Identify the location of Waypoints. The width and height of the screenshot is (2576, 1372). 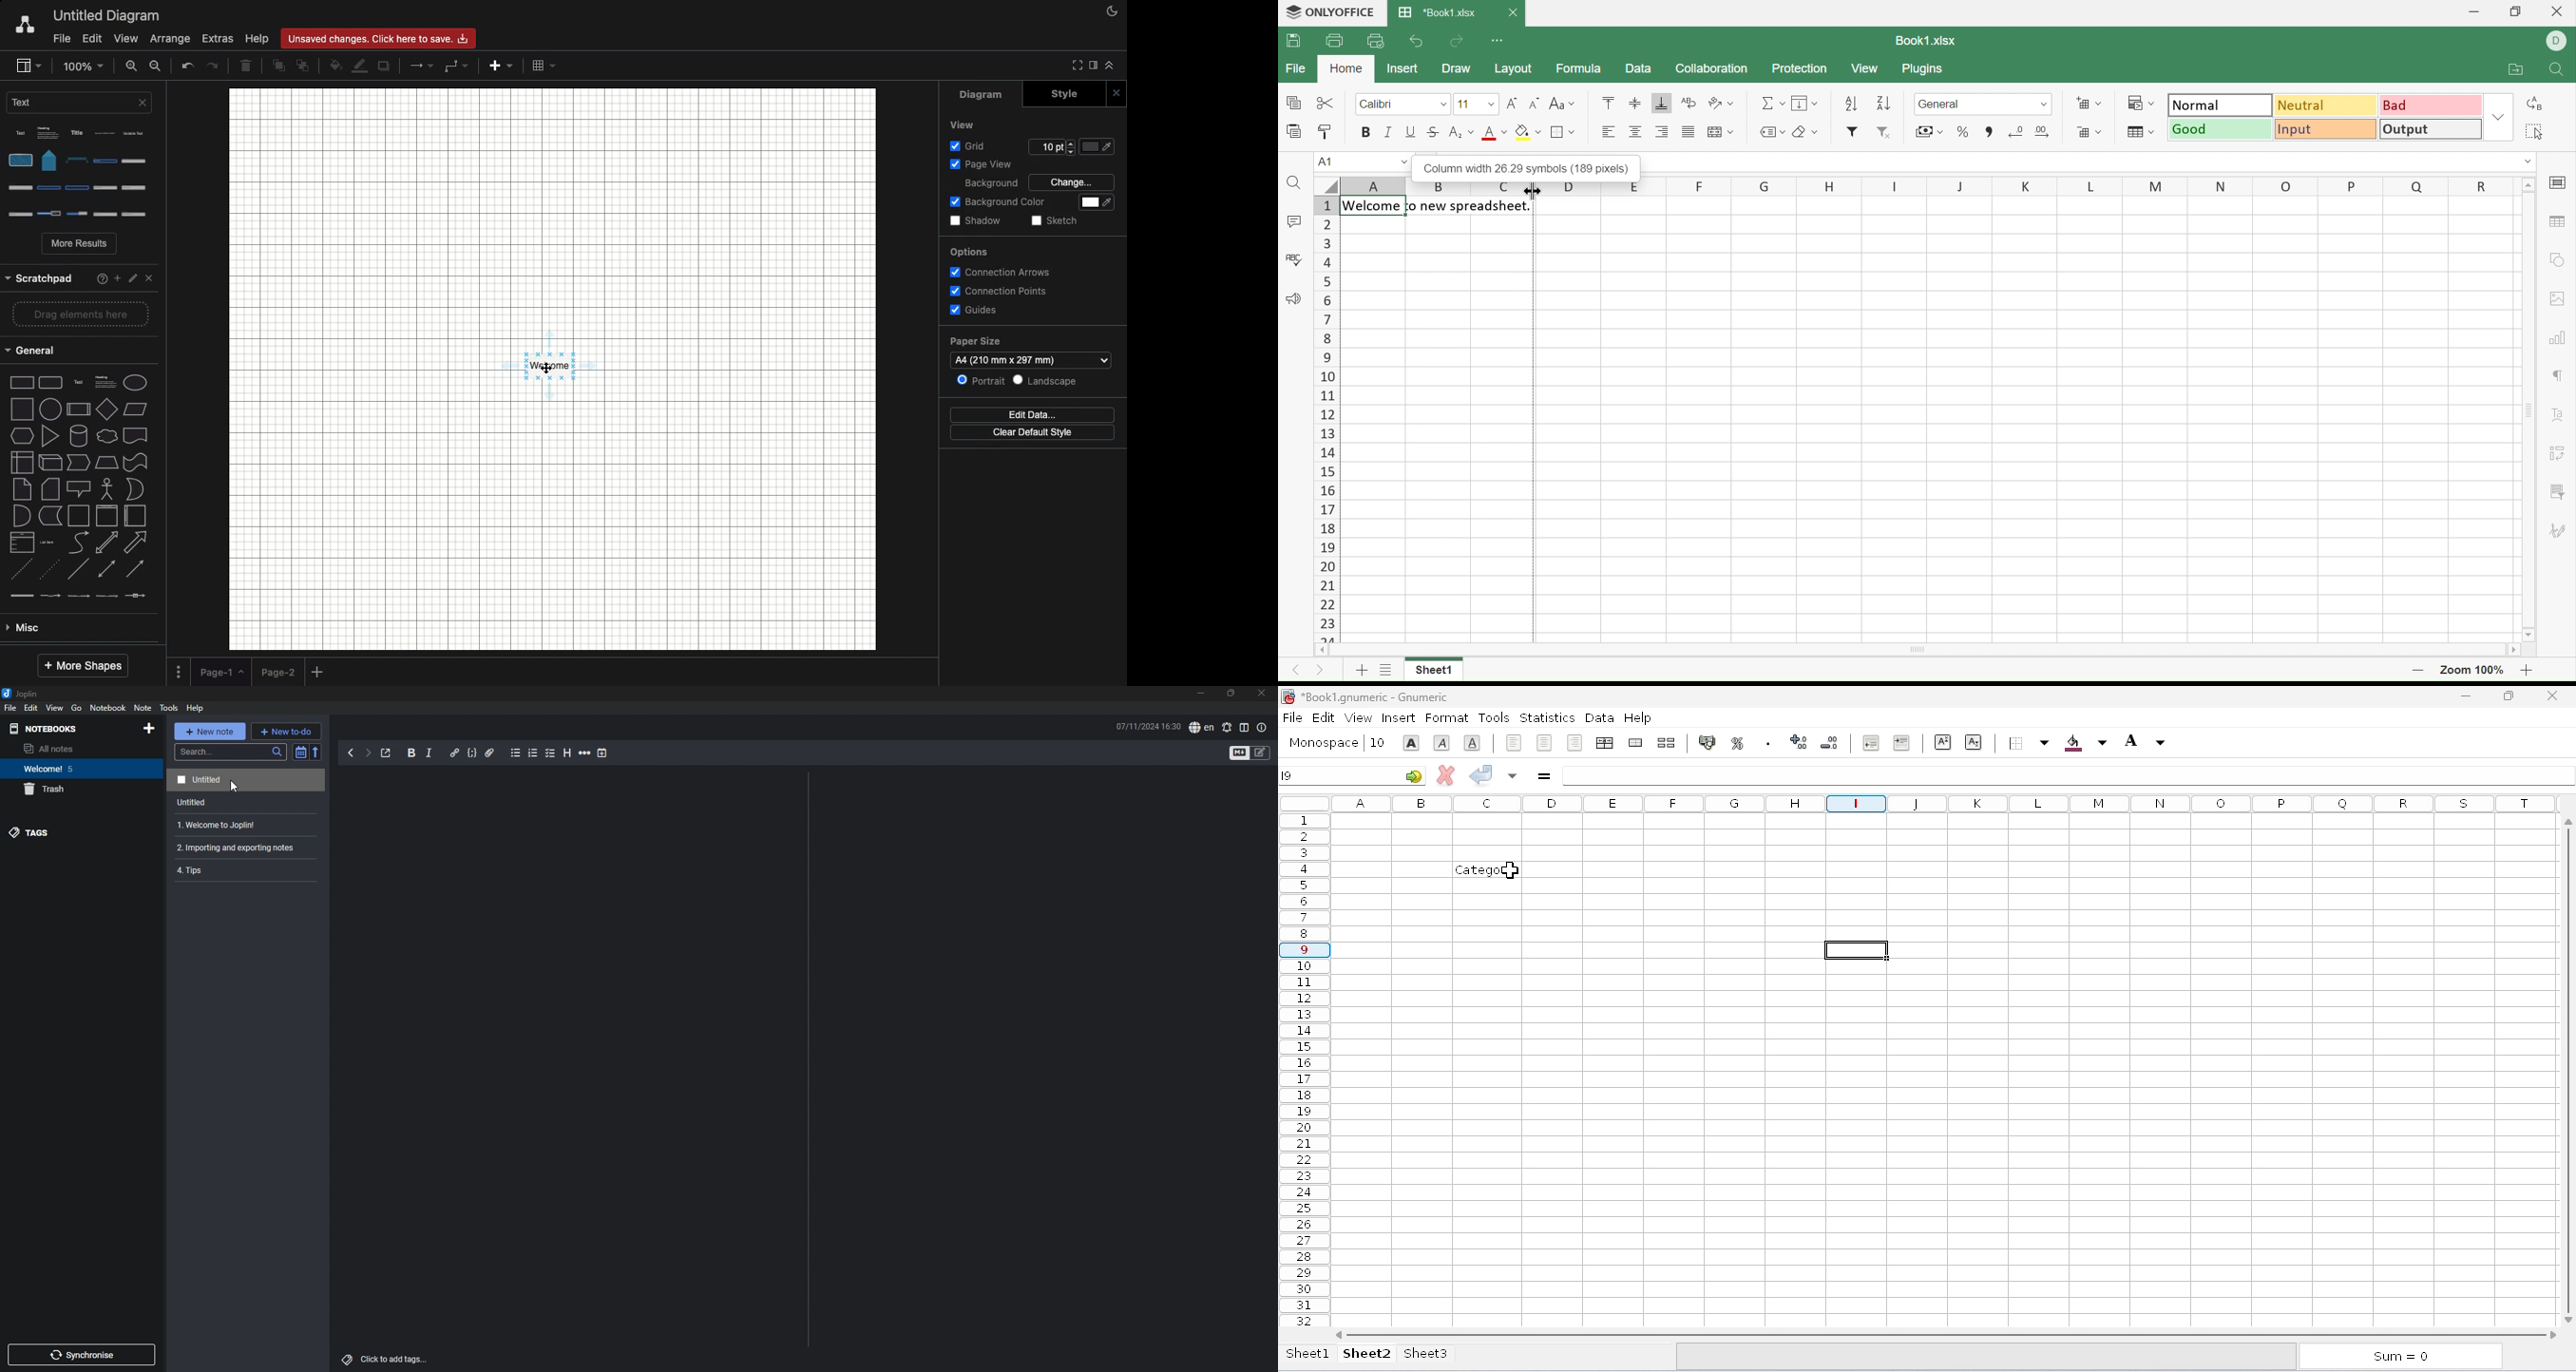
(457, 67).